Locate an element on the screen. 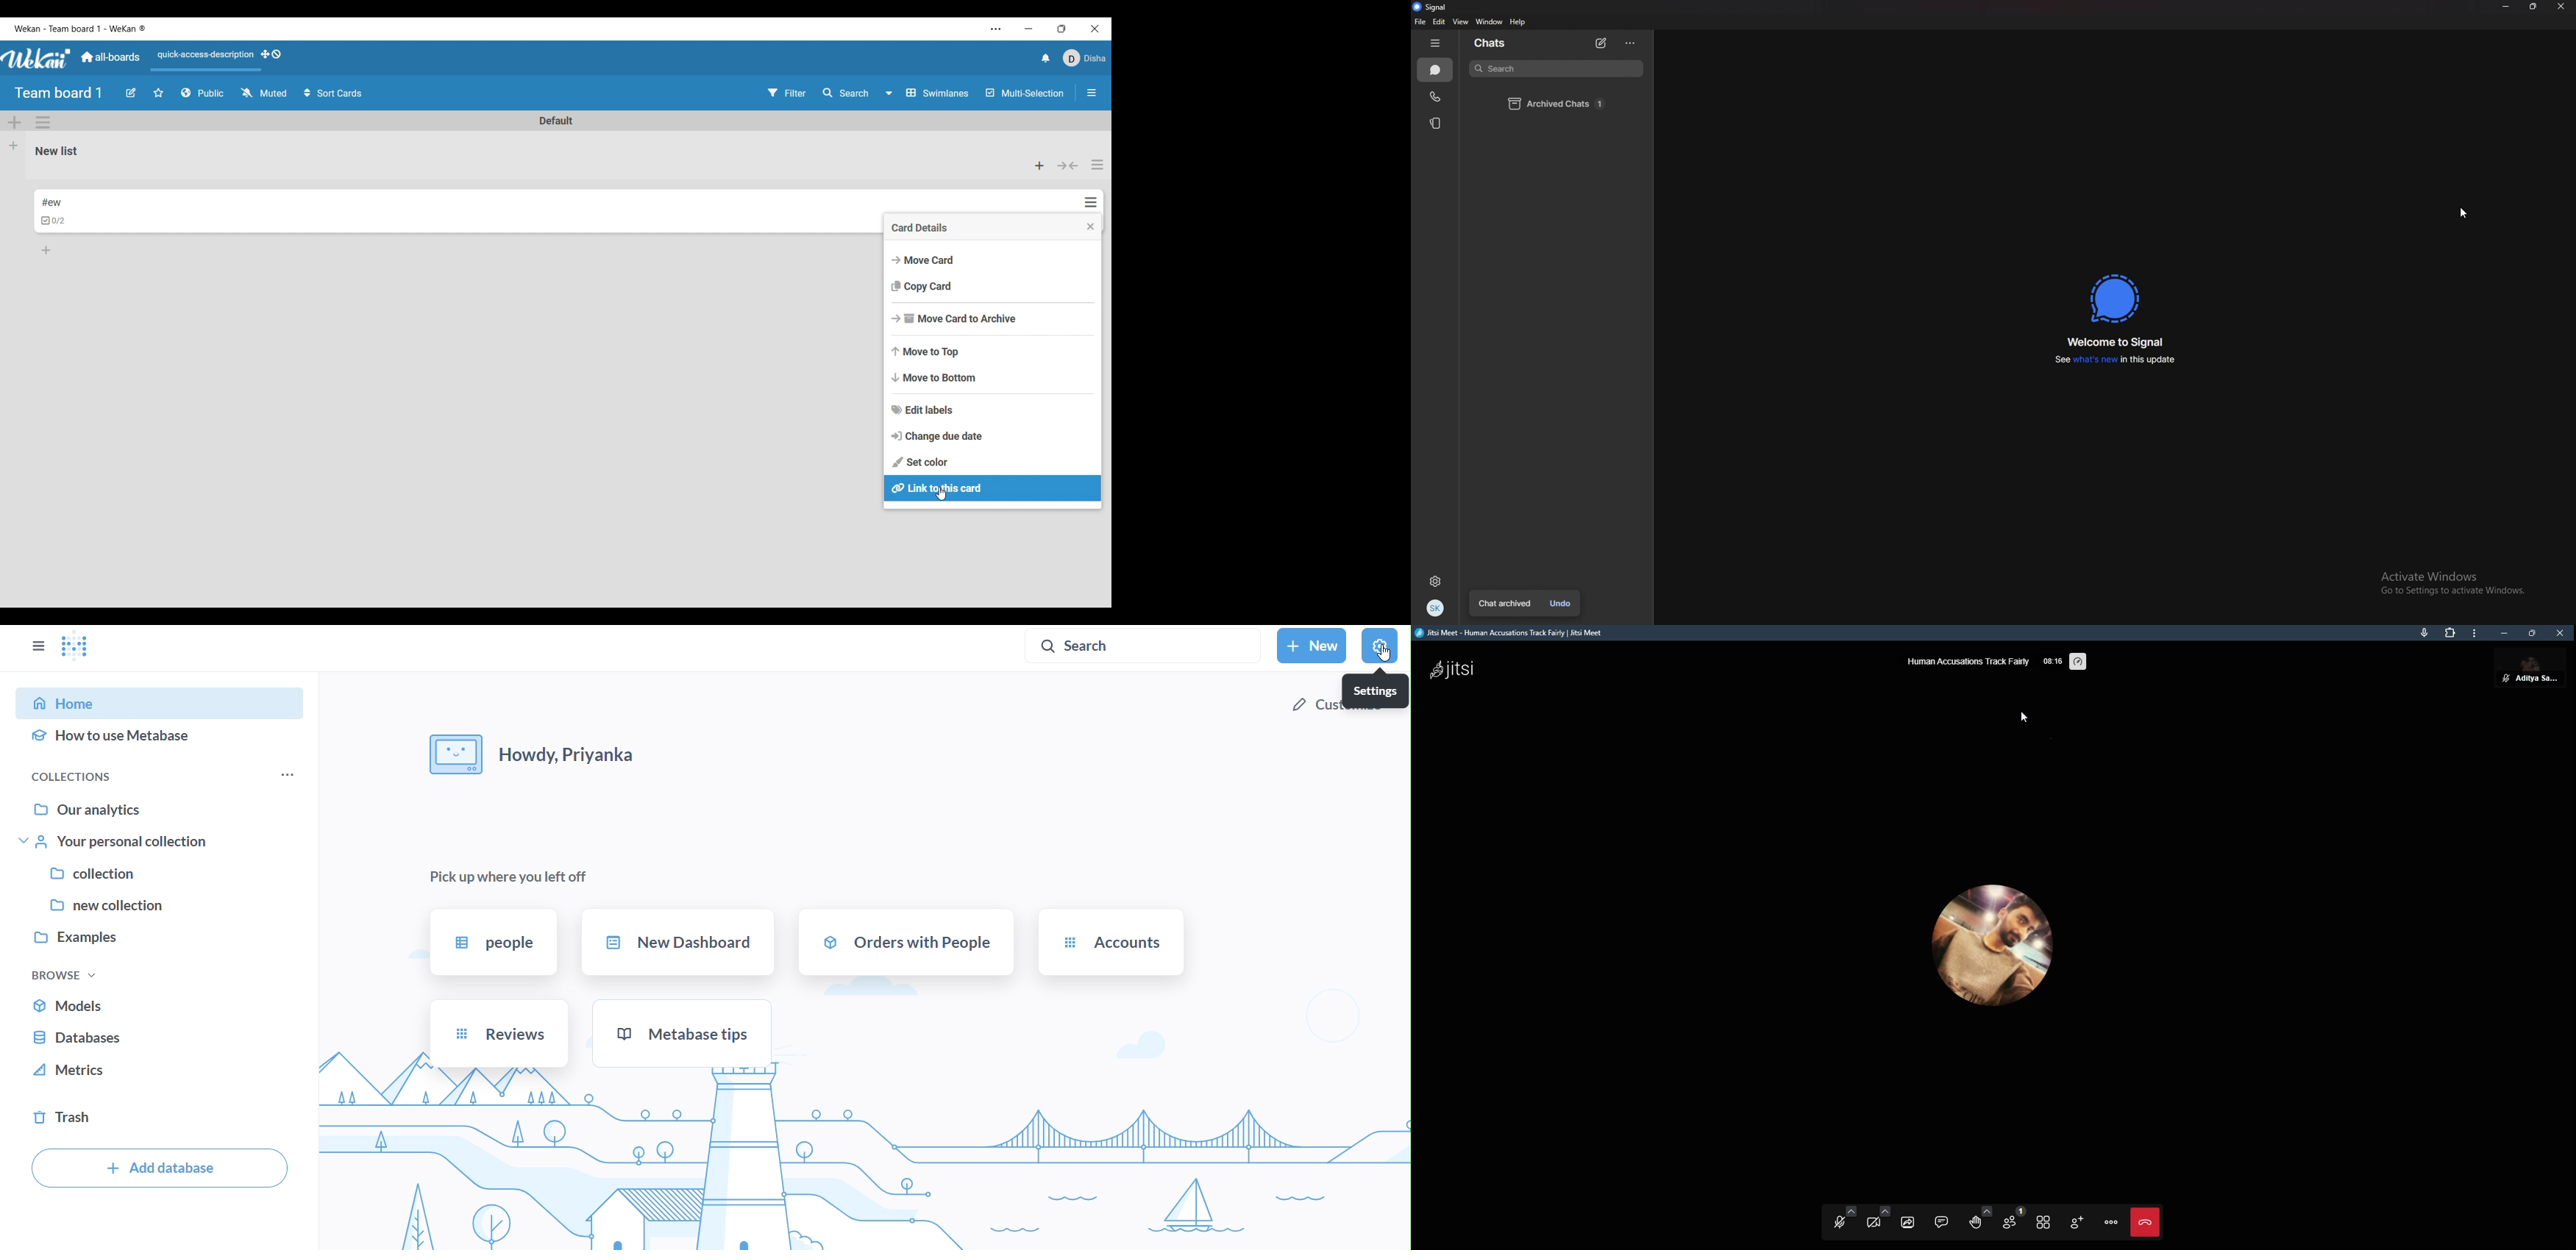 This screenshot has width=2576, height=1260. settings is located at coordinates (1376, 690).